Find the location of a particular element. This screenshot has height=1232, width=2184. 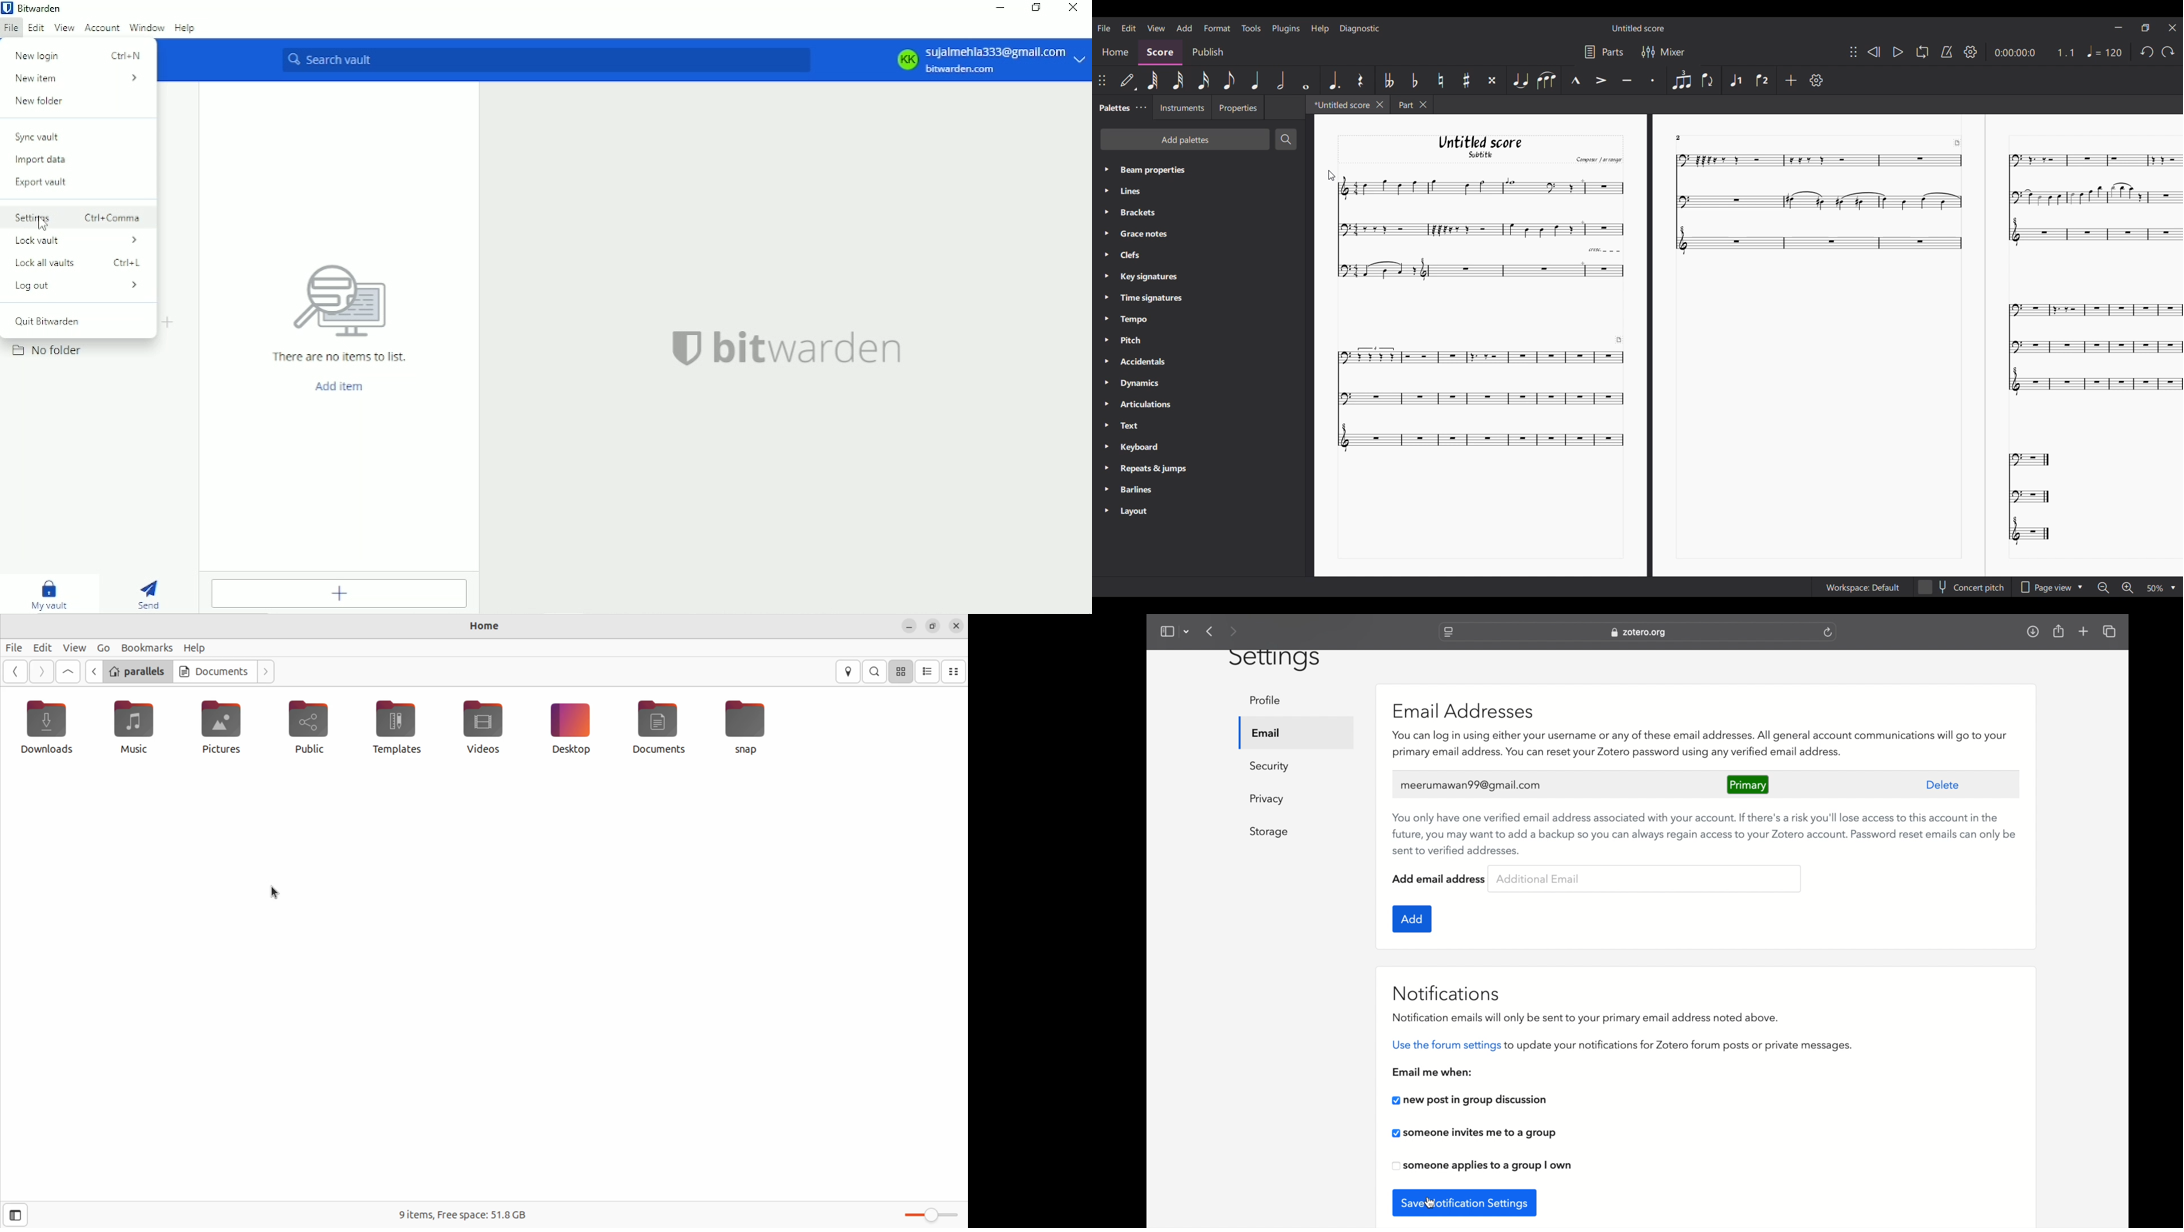

 is located at coordinates (1105, 189).